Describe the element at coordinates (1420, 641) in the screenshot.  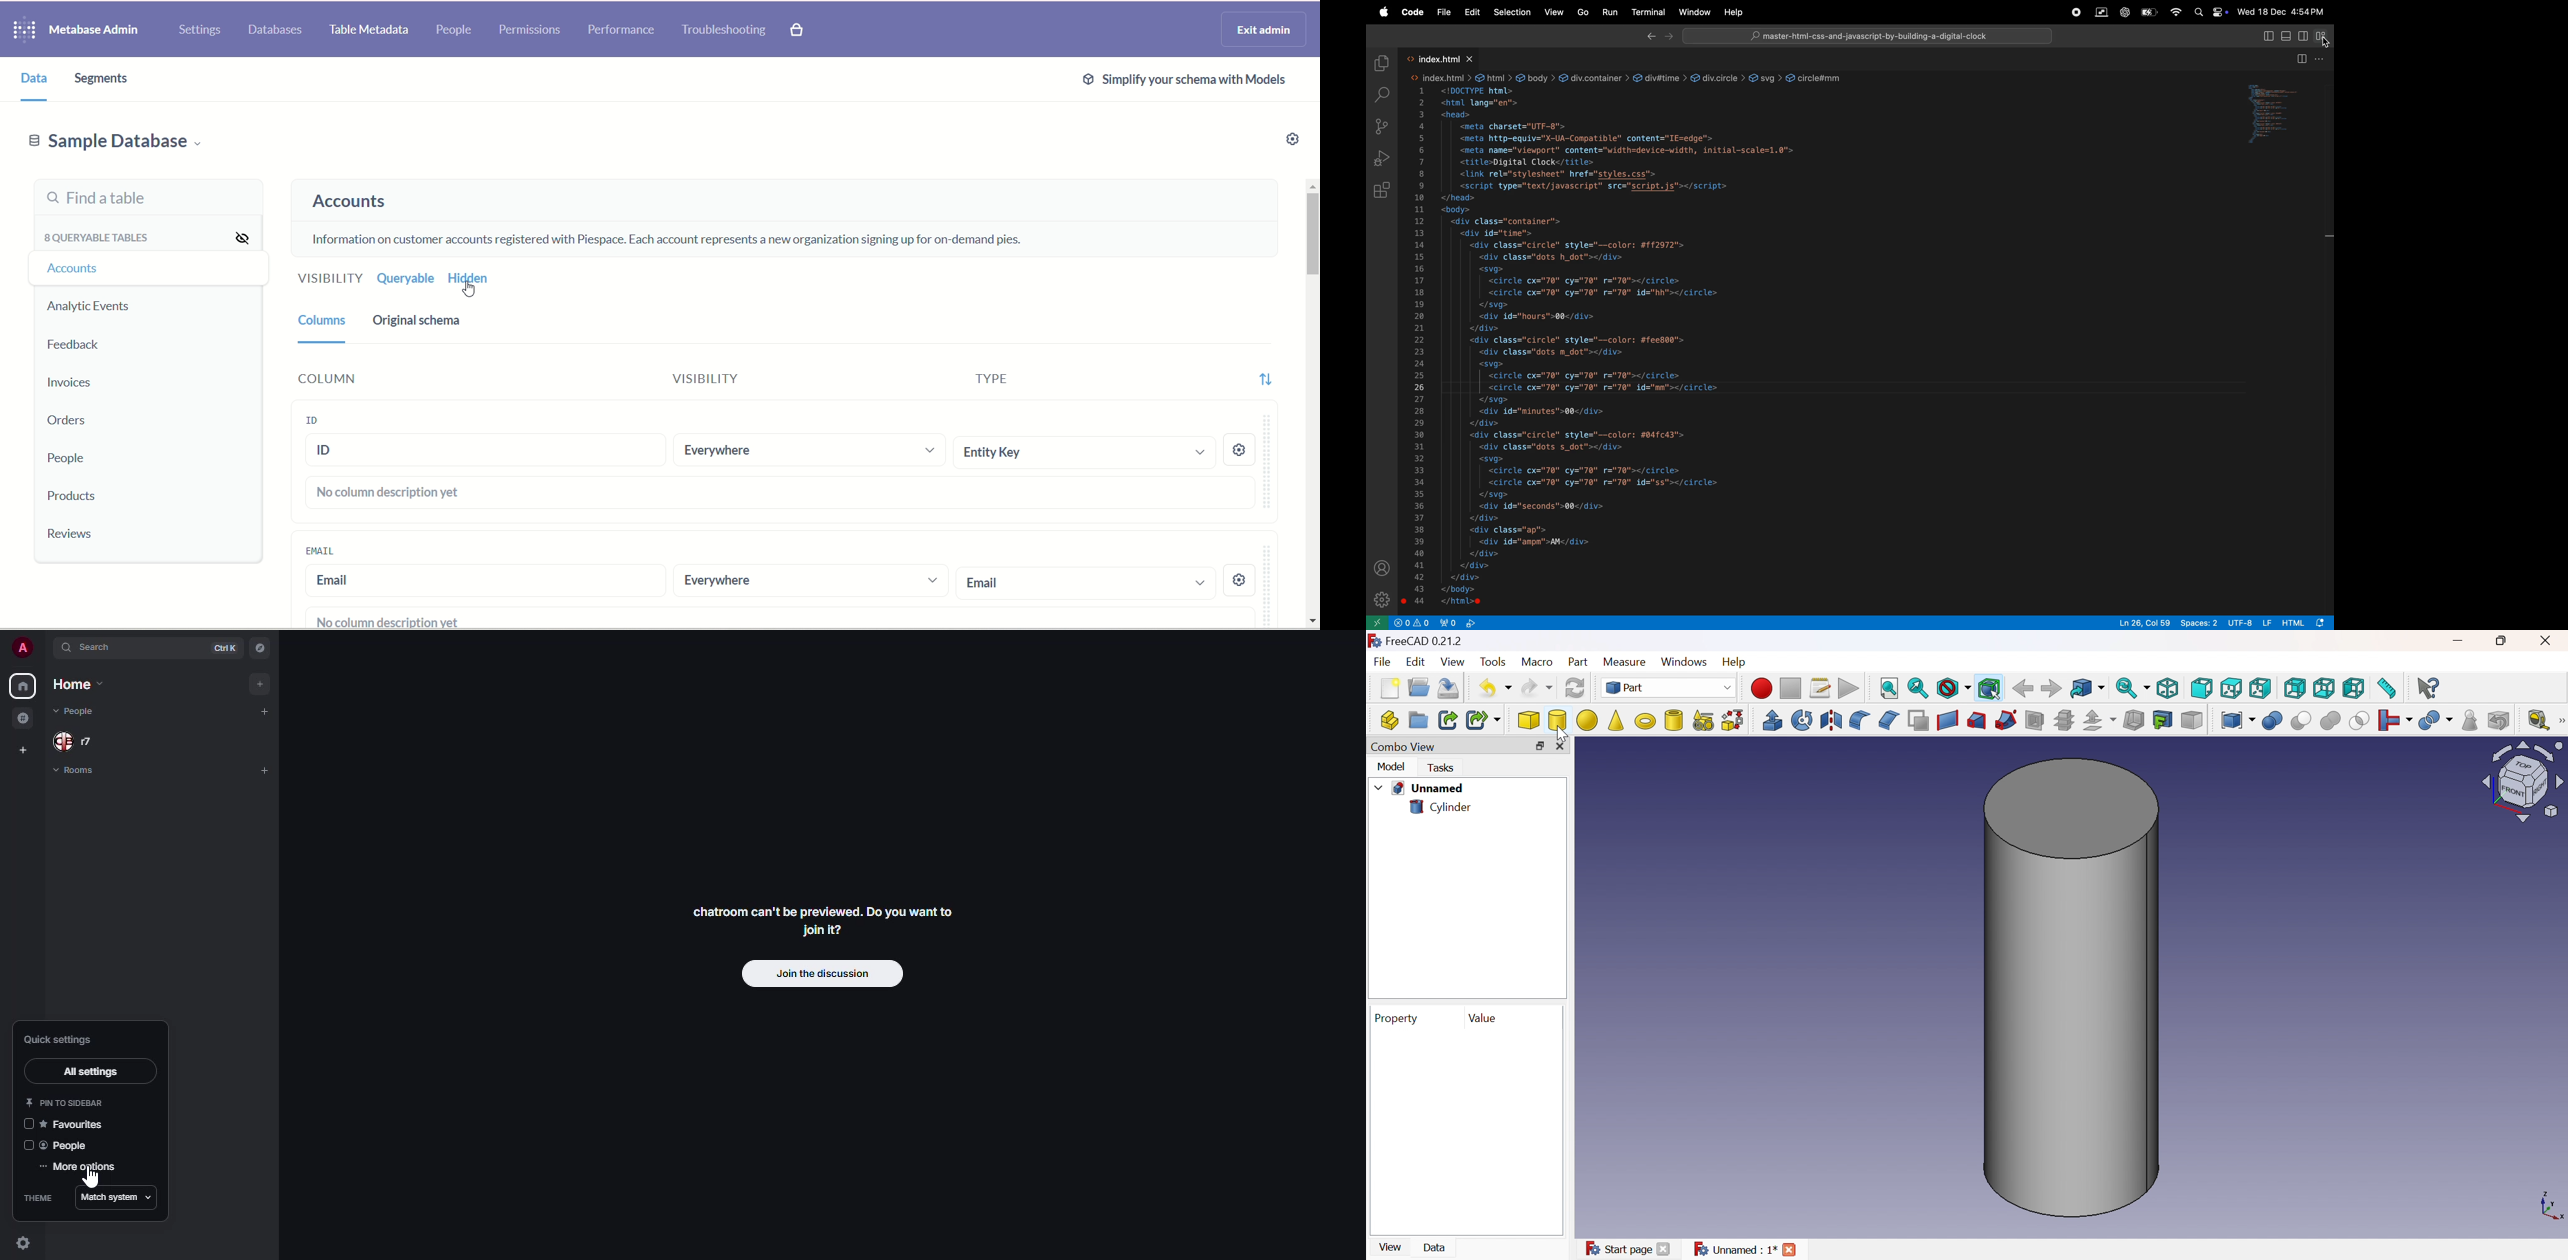
I see `FreeCAD 0.21.2` at that location.